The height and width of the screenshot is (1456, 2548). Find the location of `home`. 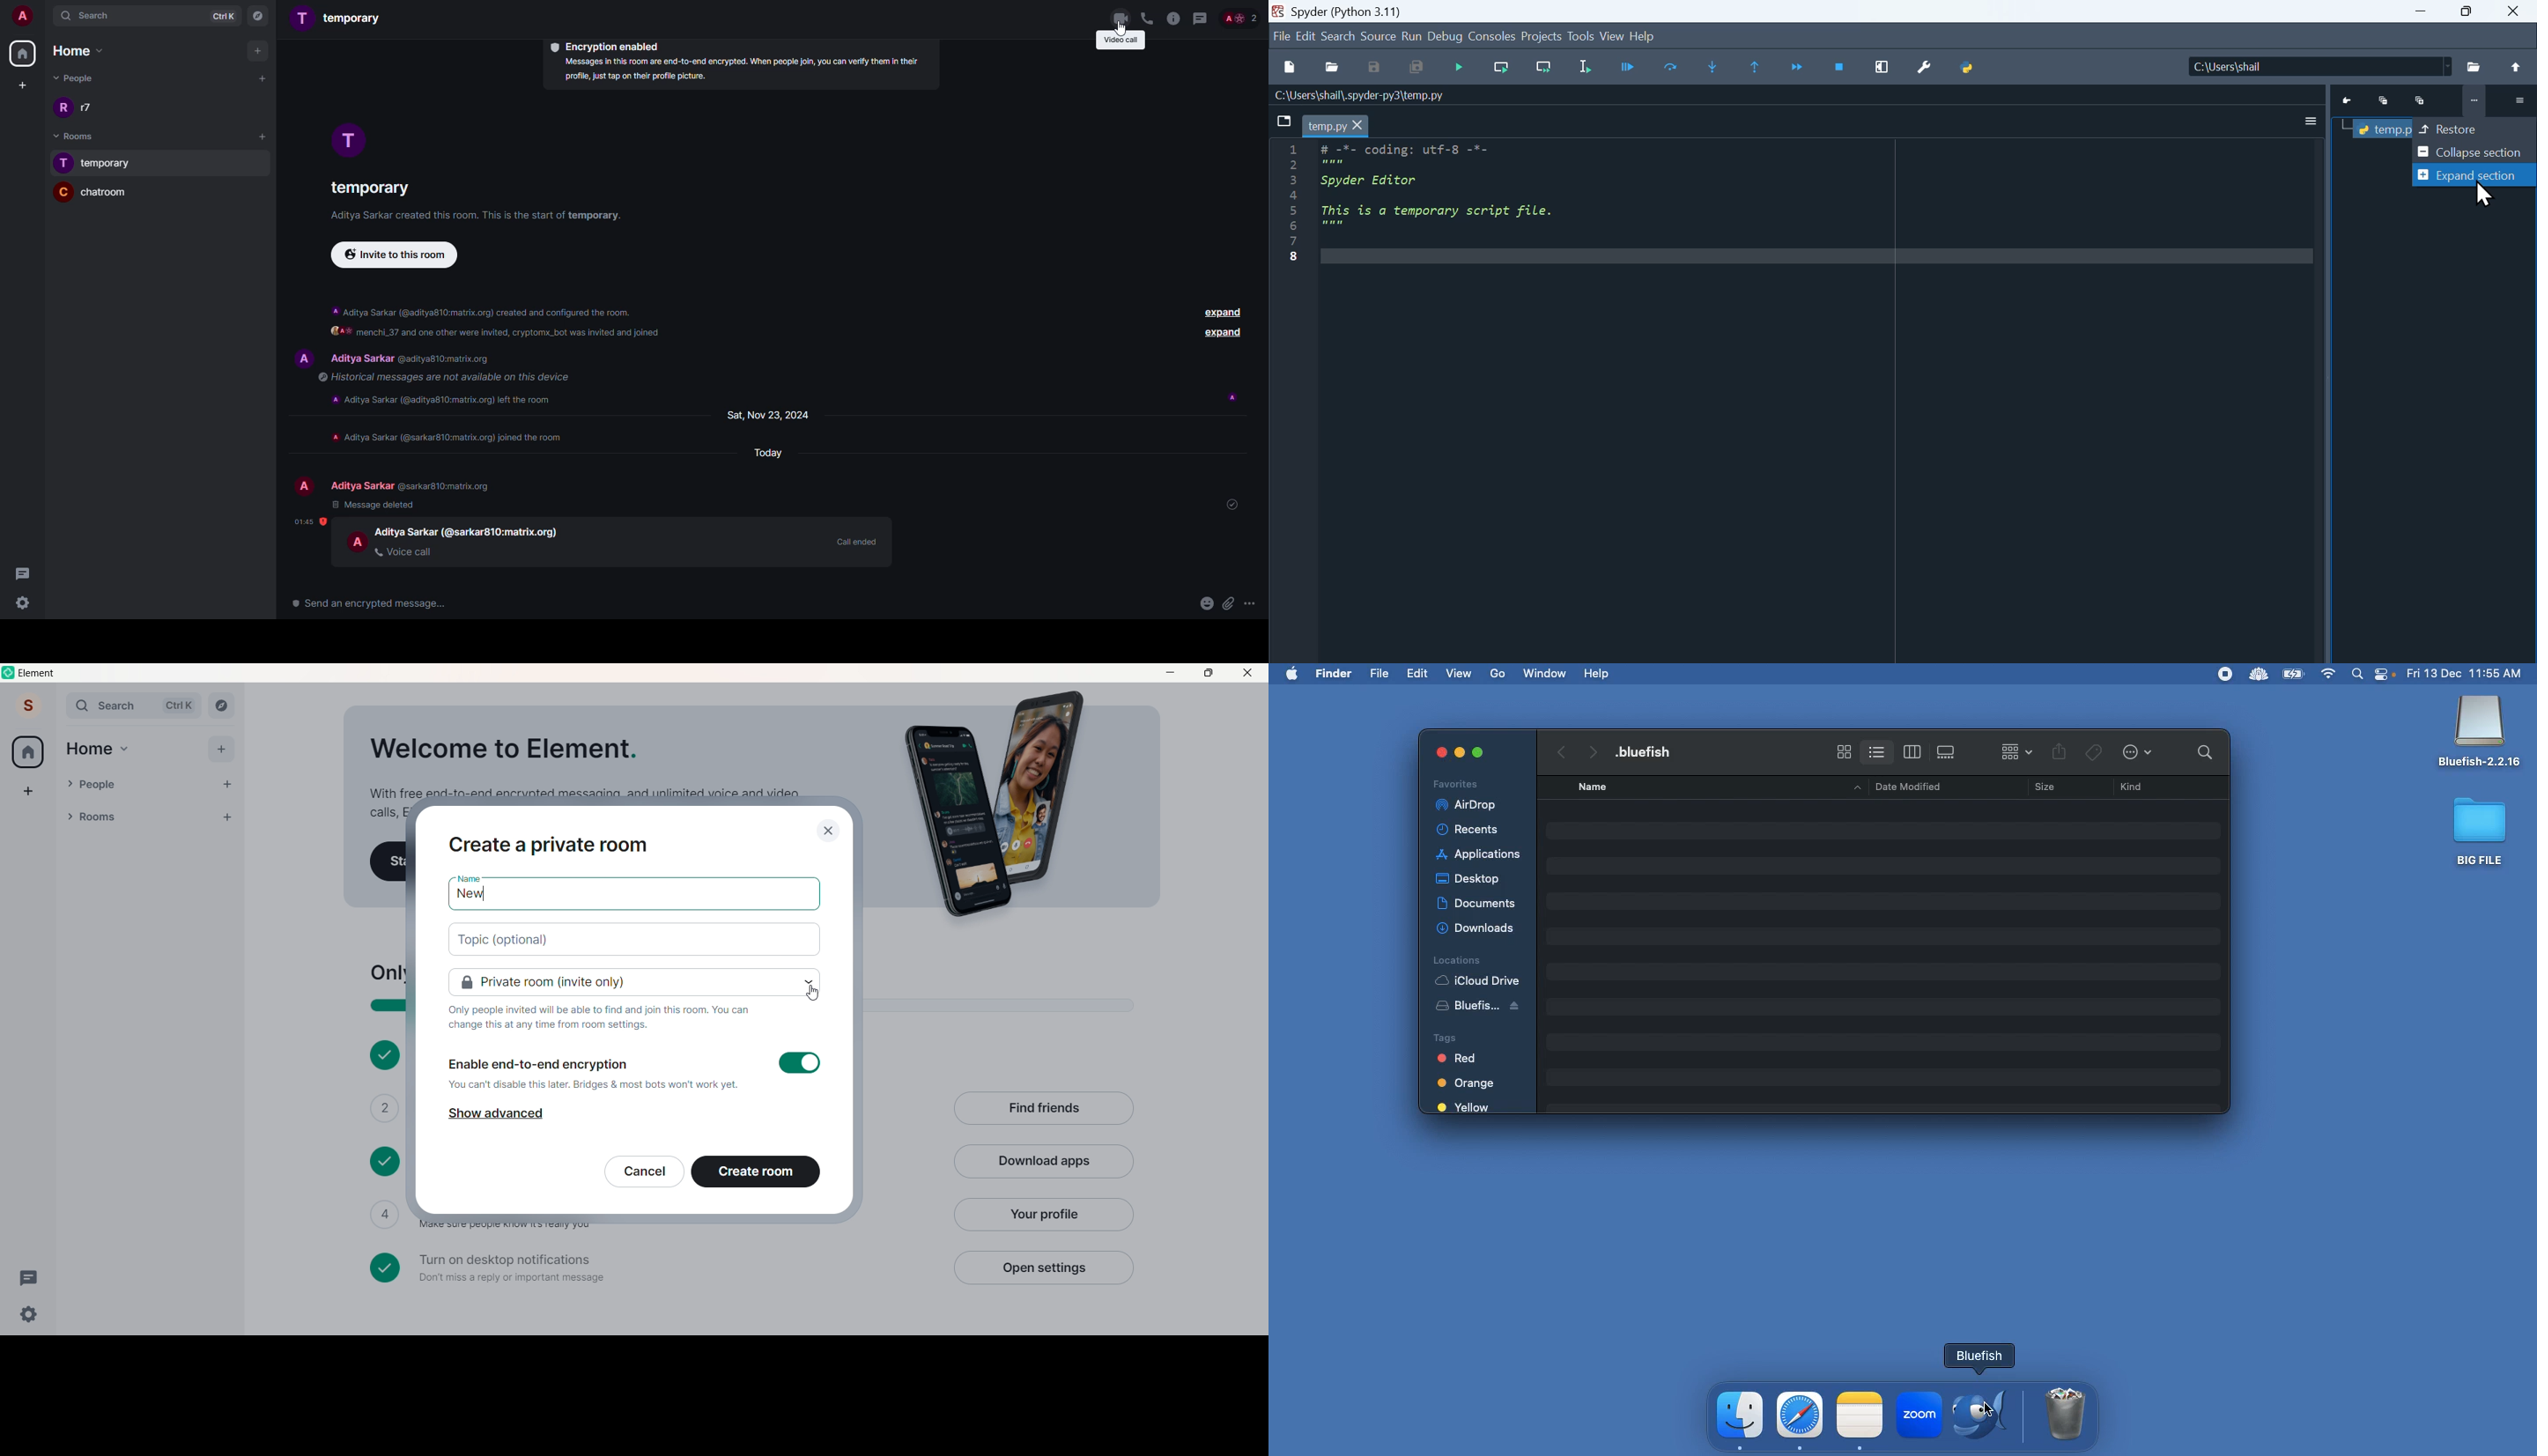

home is located at coordinates (73, 50).